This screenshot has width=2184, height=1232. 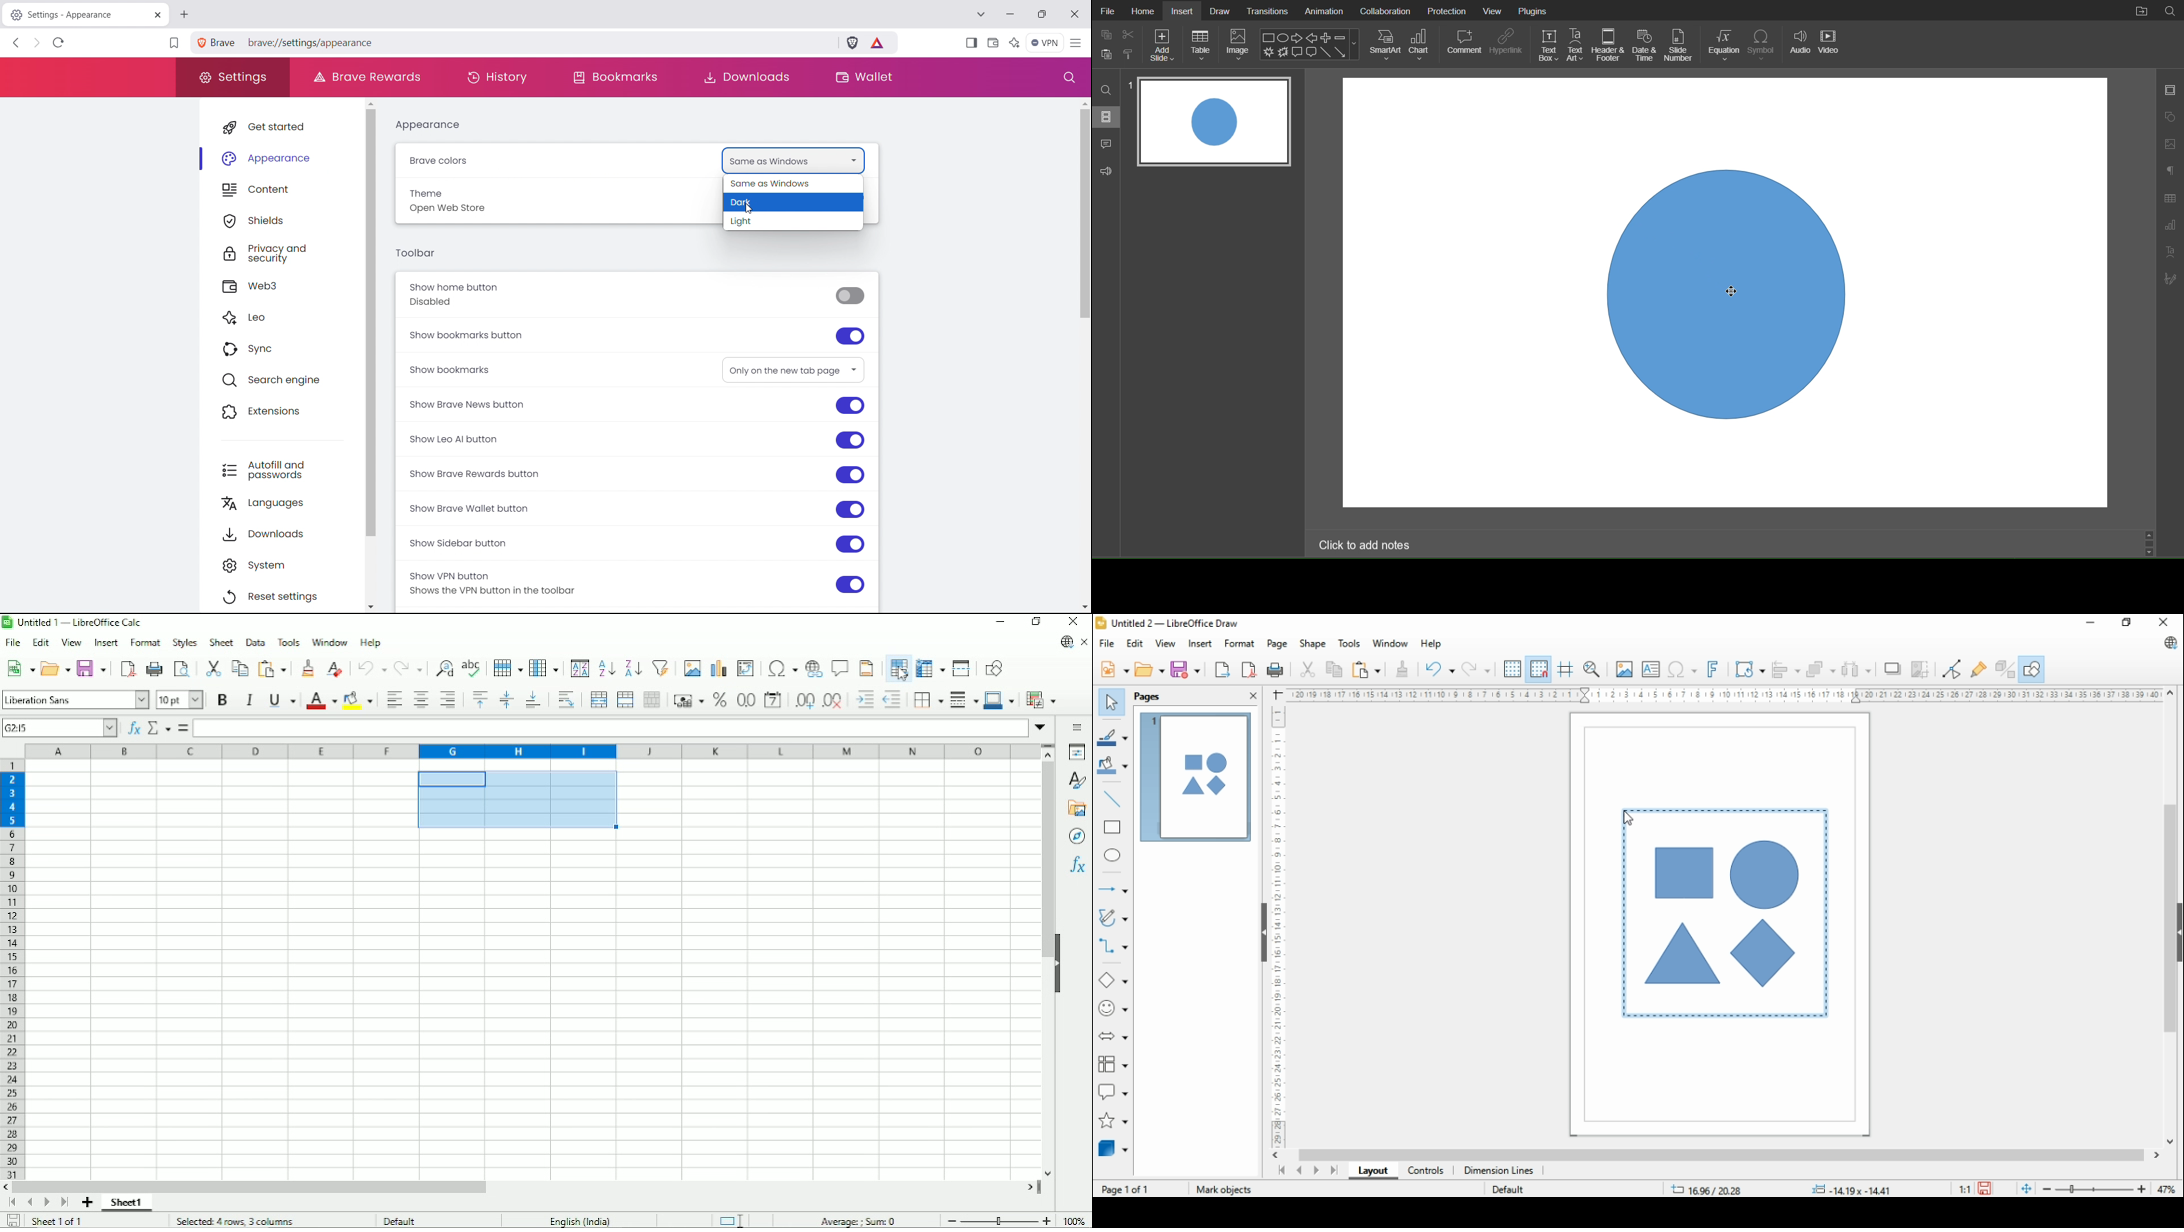 I want to click on new, so click(x=1115, y=669).